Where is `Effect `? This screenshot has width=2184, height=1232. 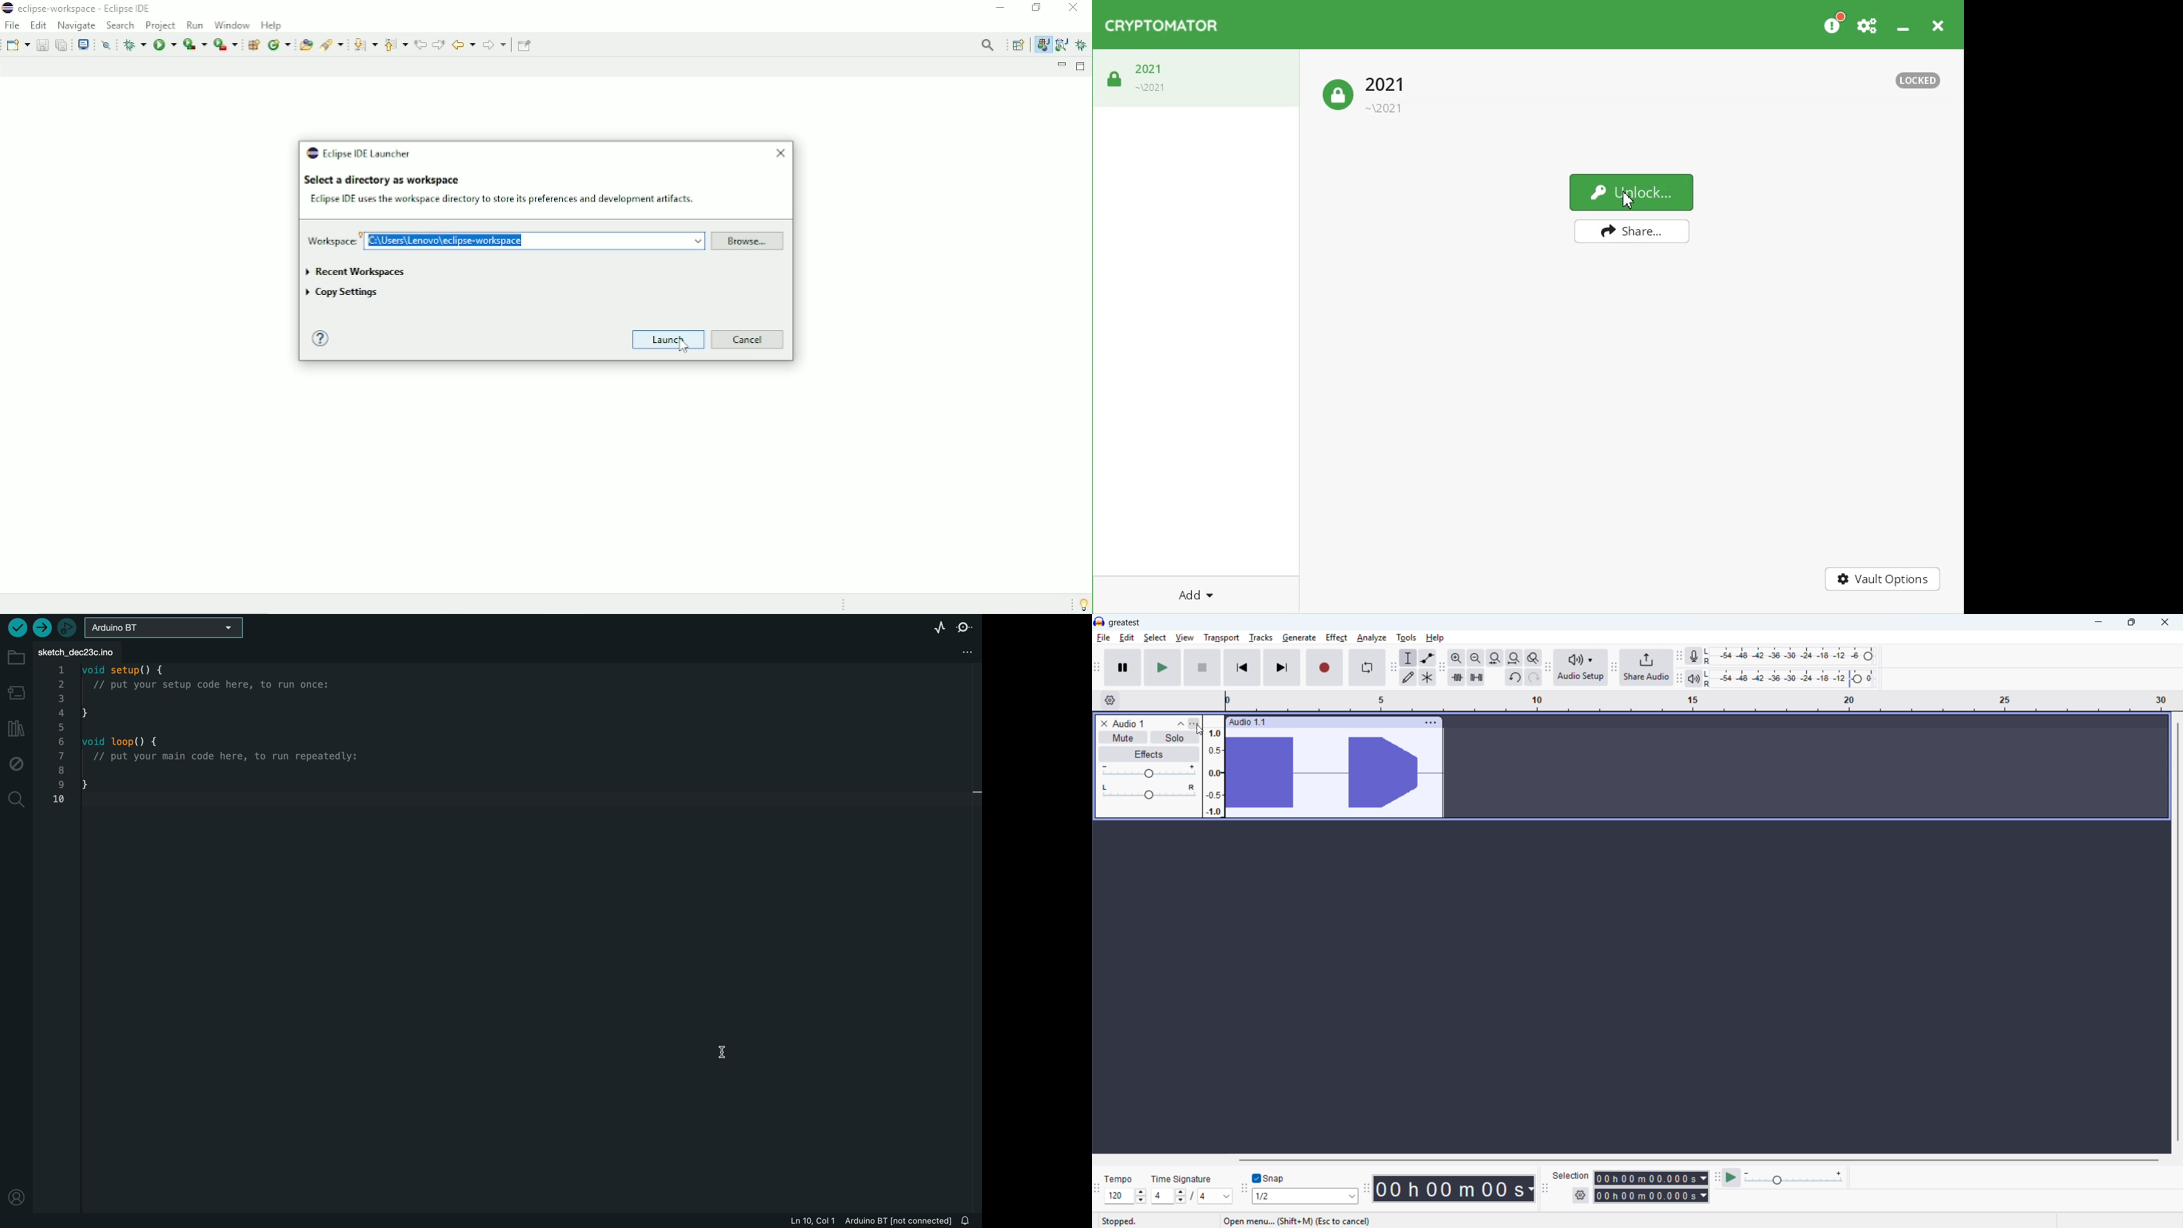
Effect  is located at coordinates (1336, 638).